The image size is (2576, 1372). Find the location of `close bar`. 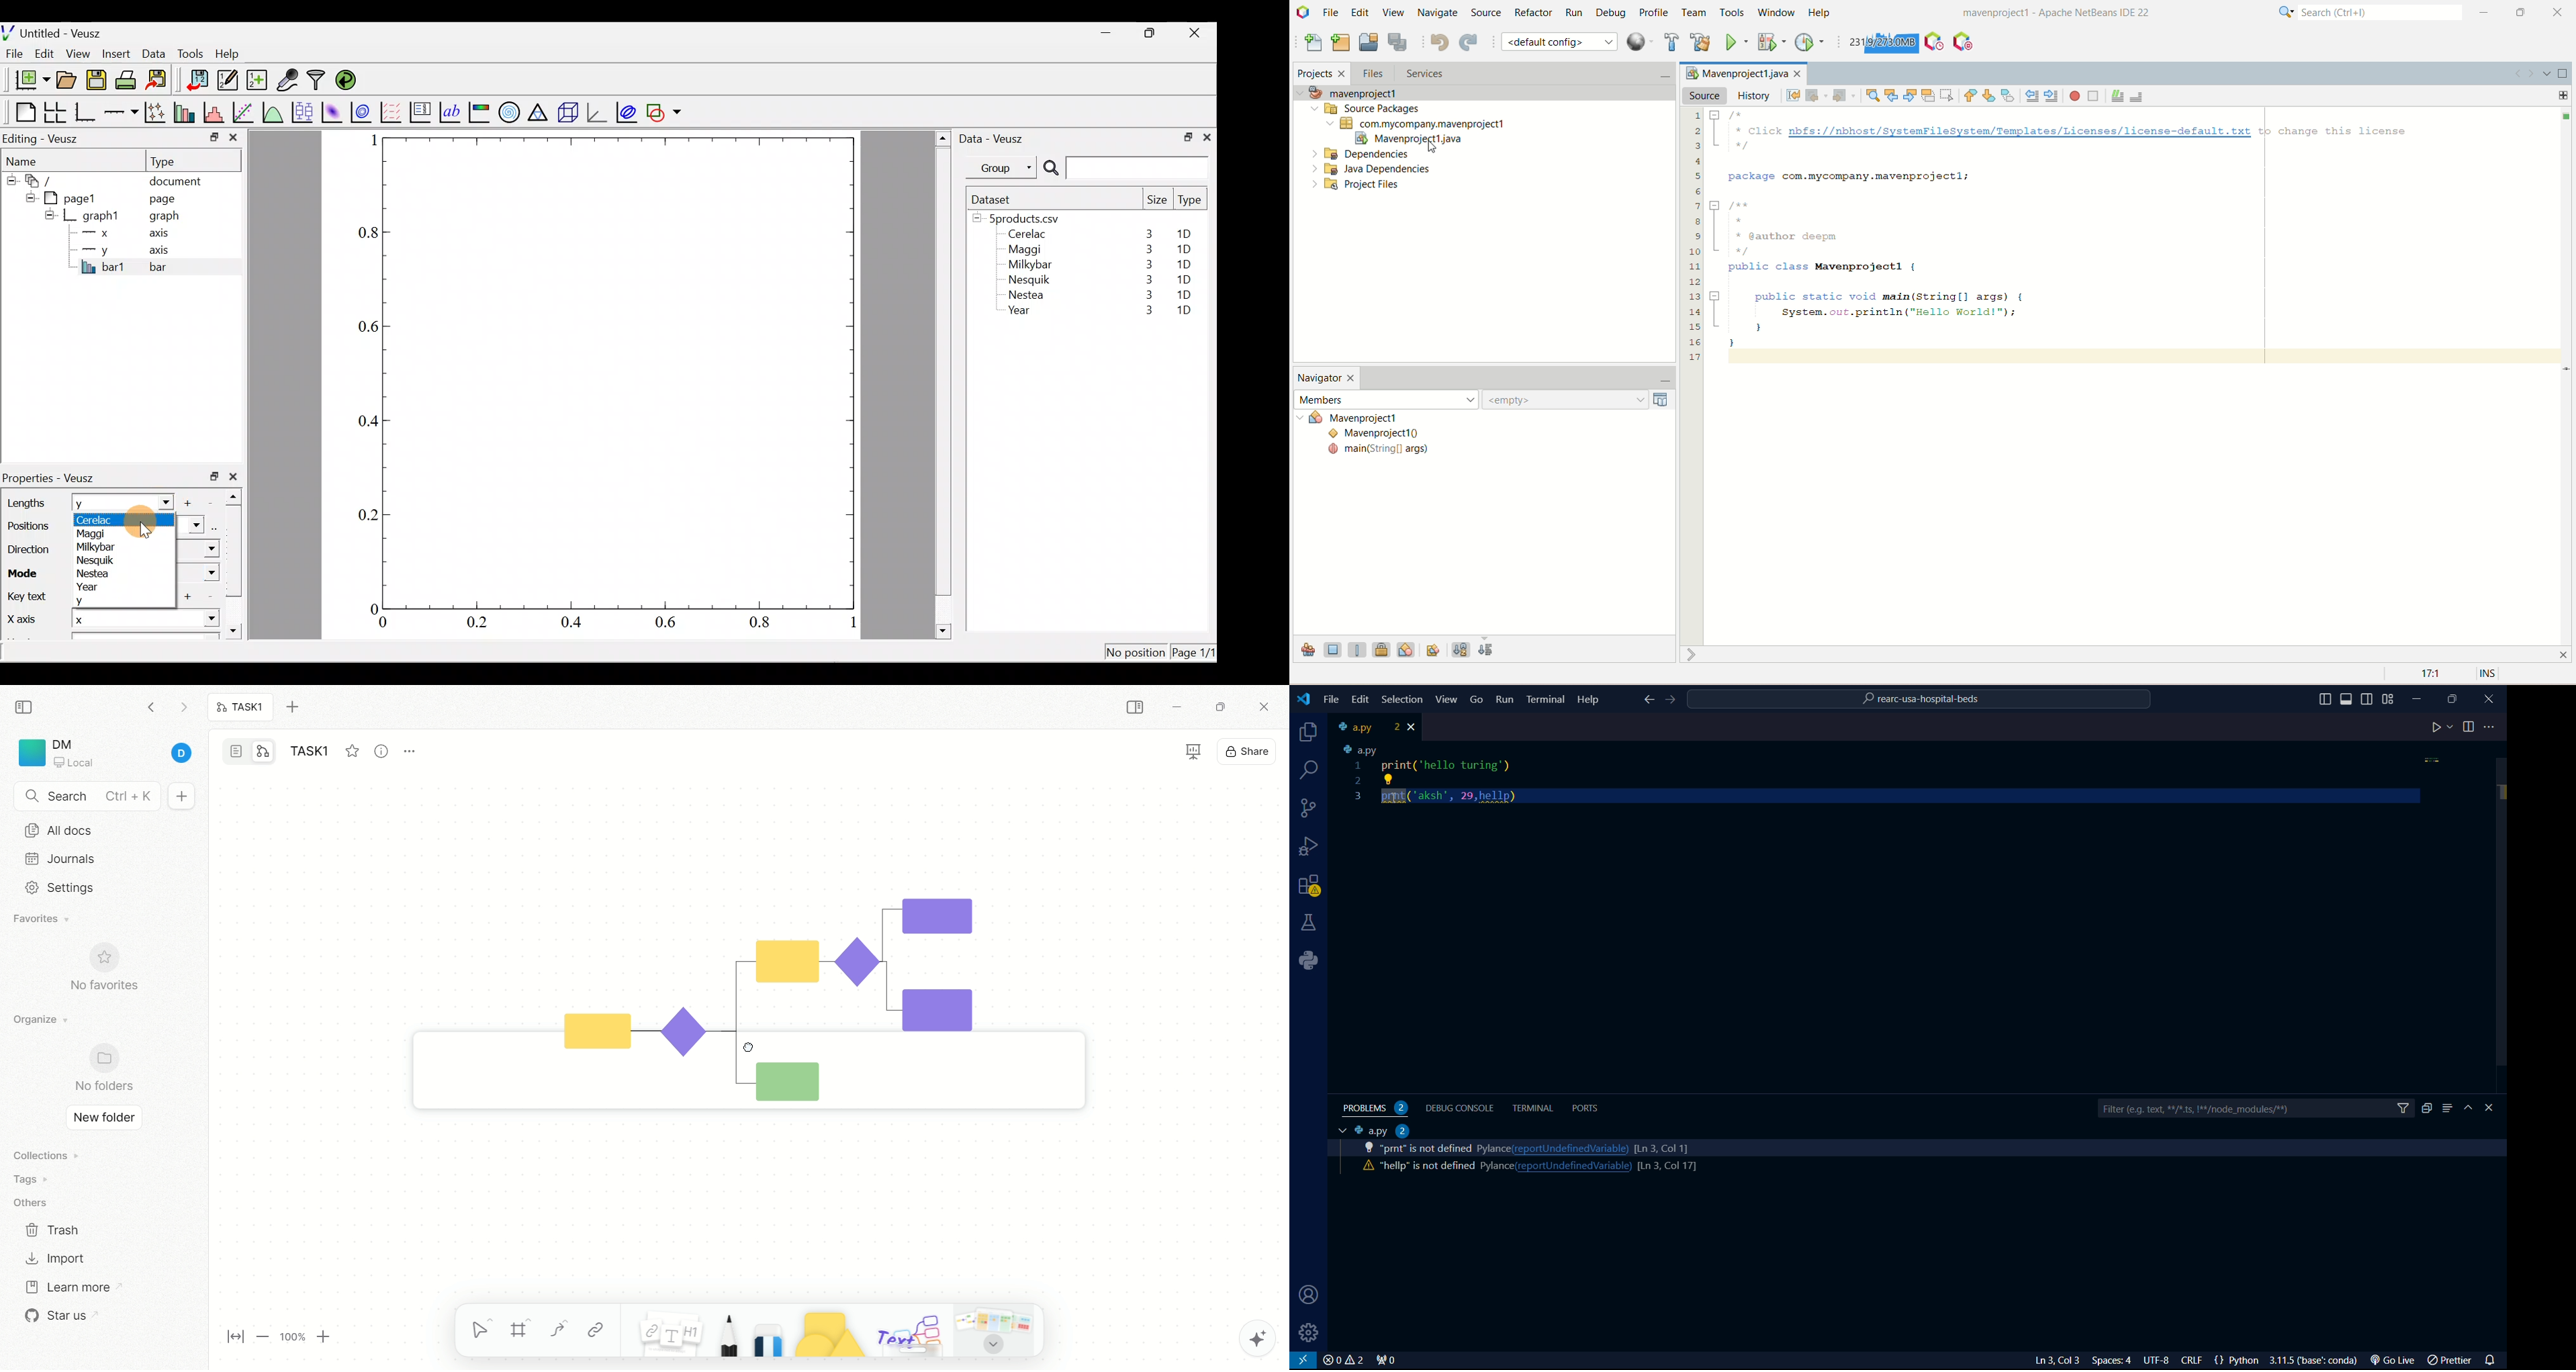

close bar is located at coordinates (2495, 1108).